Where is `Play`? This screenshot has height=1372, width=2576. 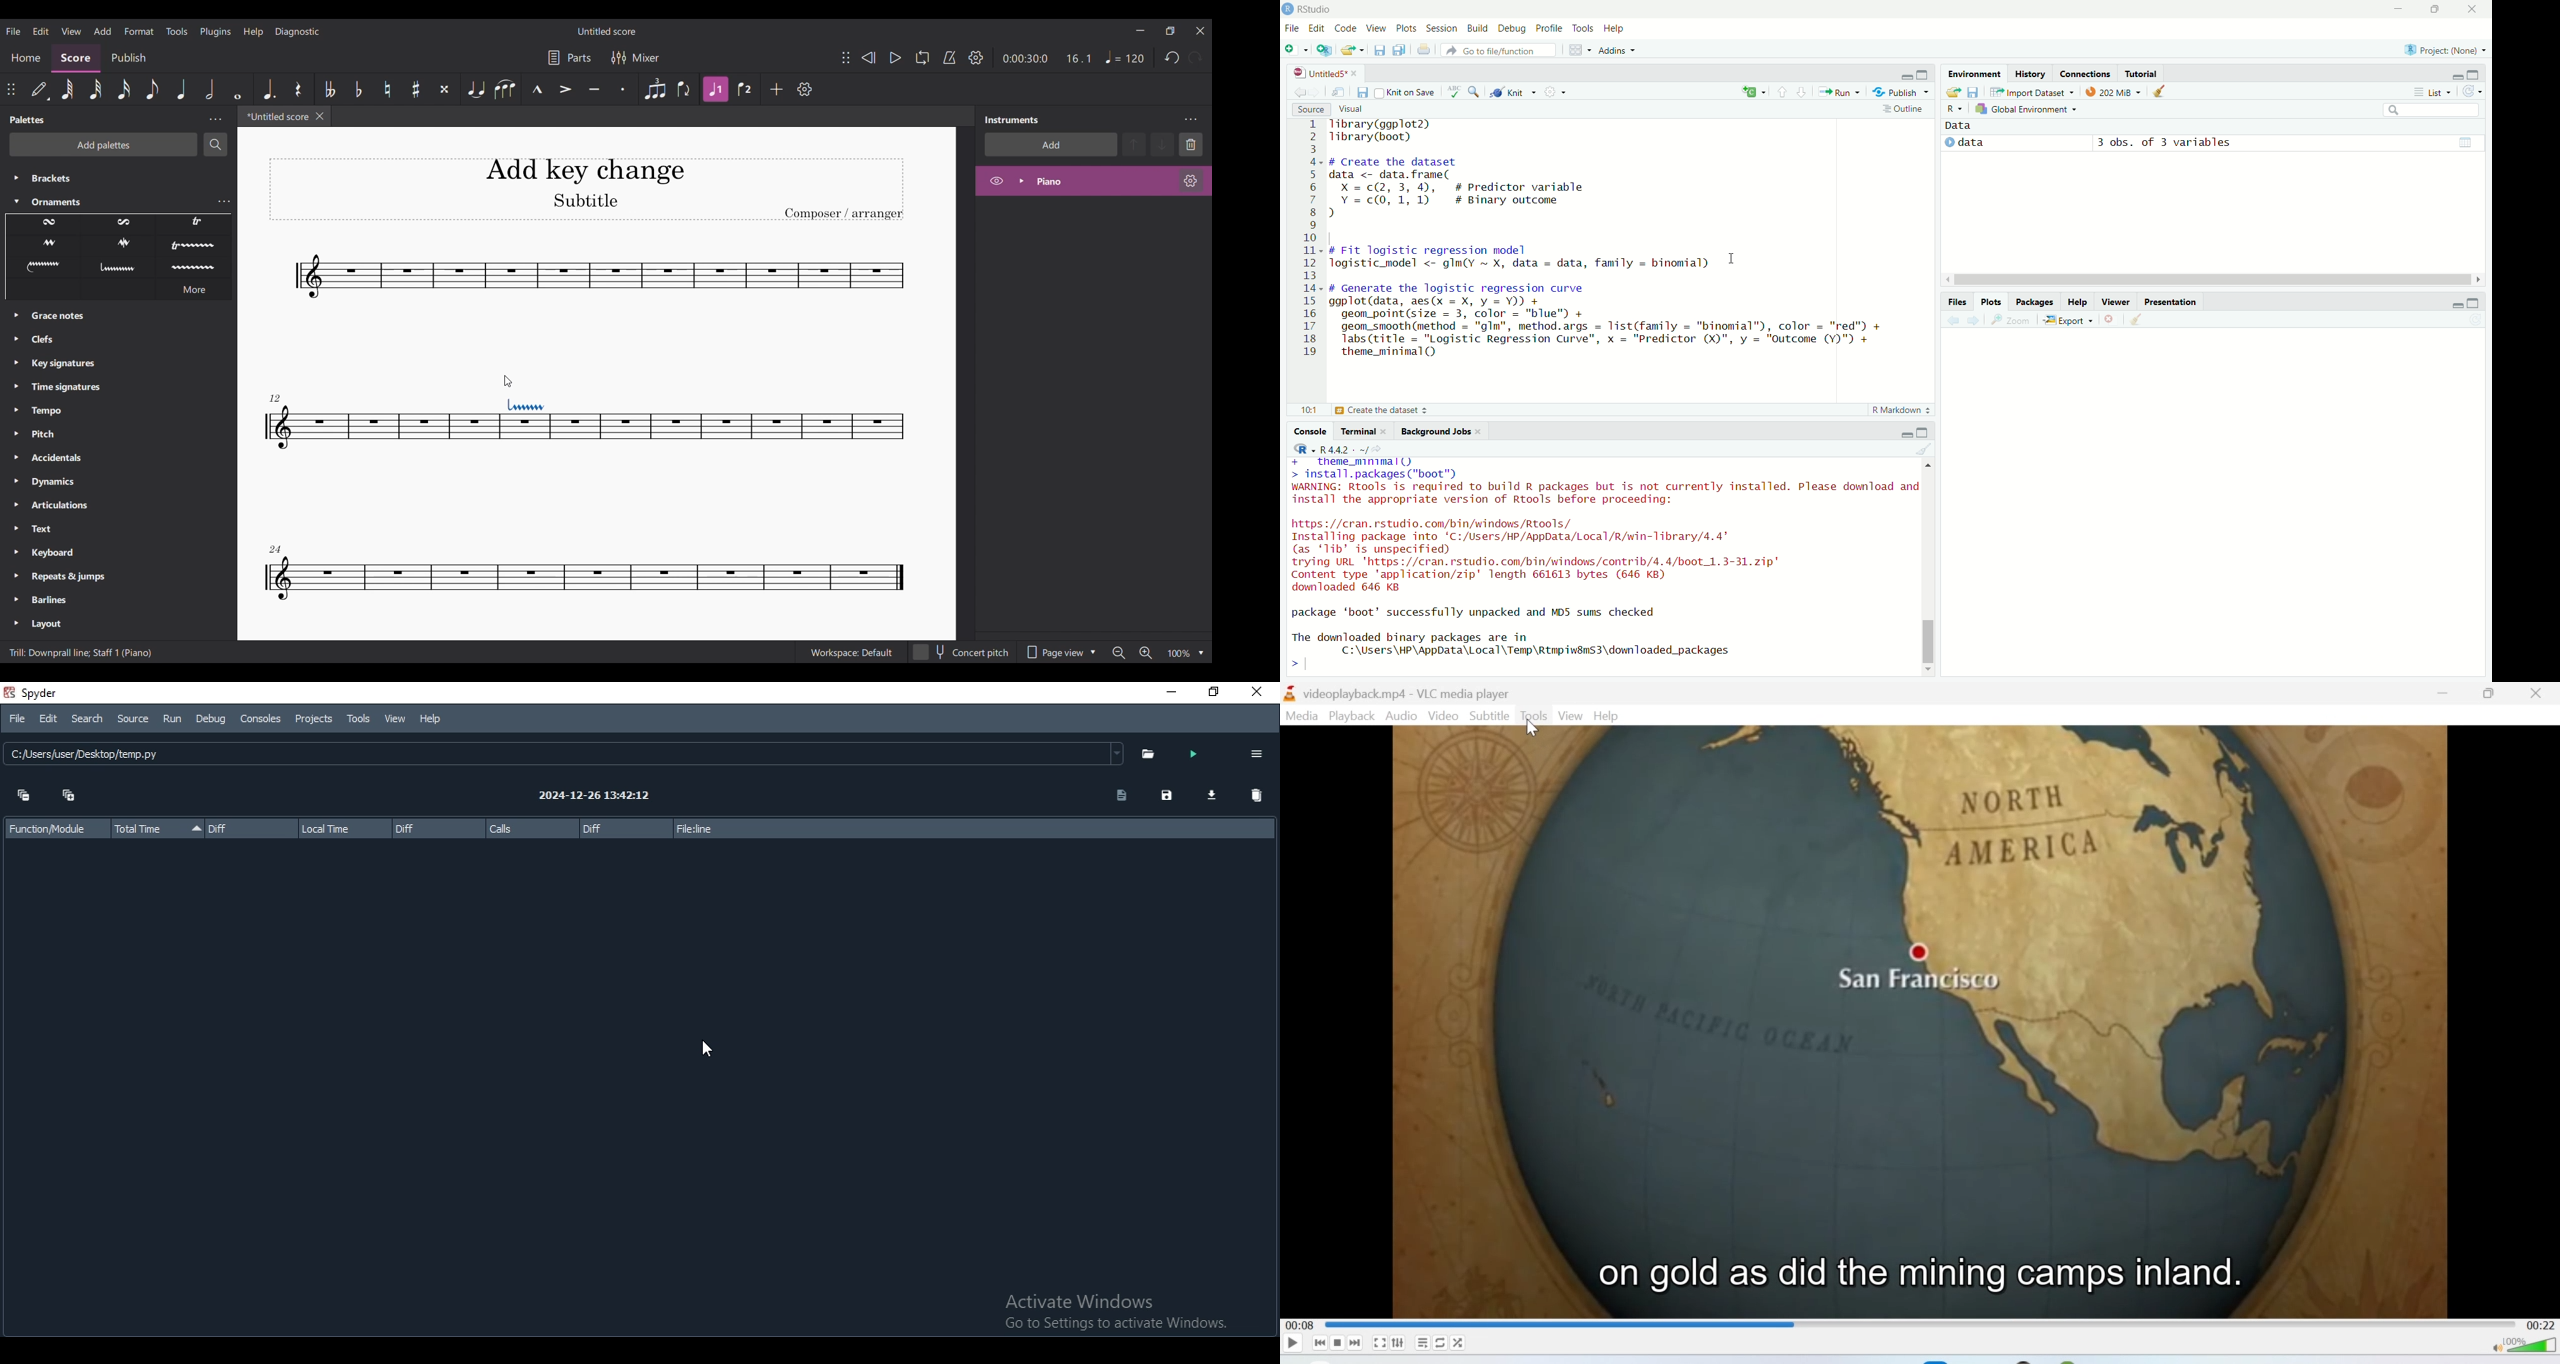 Play is located at coordinates (895, 58).